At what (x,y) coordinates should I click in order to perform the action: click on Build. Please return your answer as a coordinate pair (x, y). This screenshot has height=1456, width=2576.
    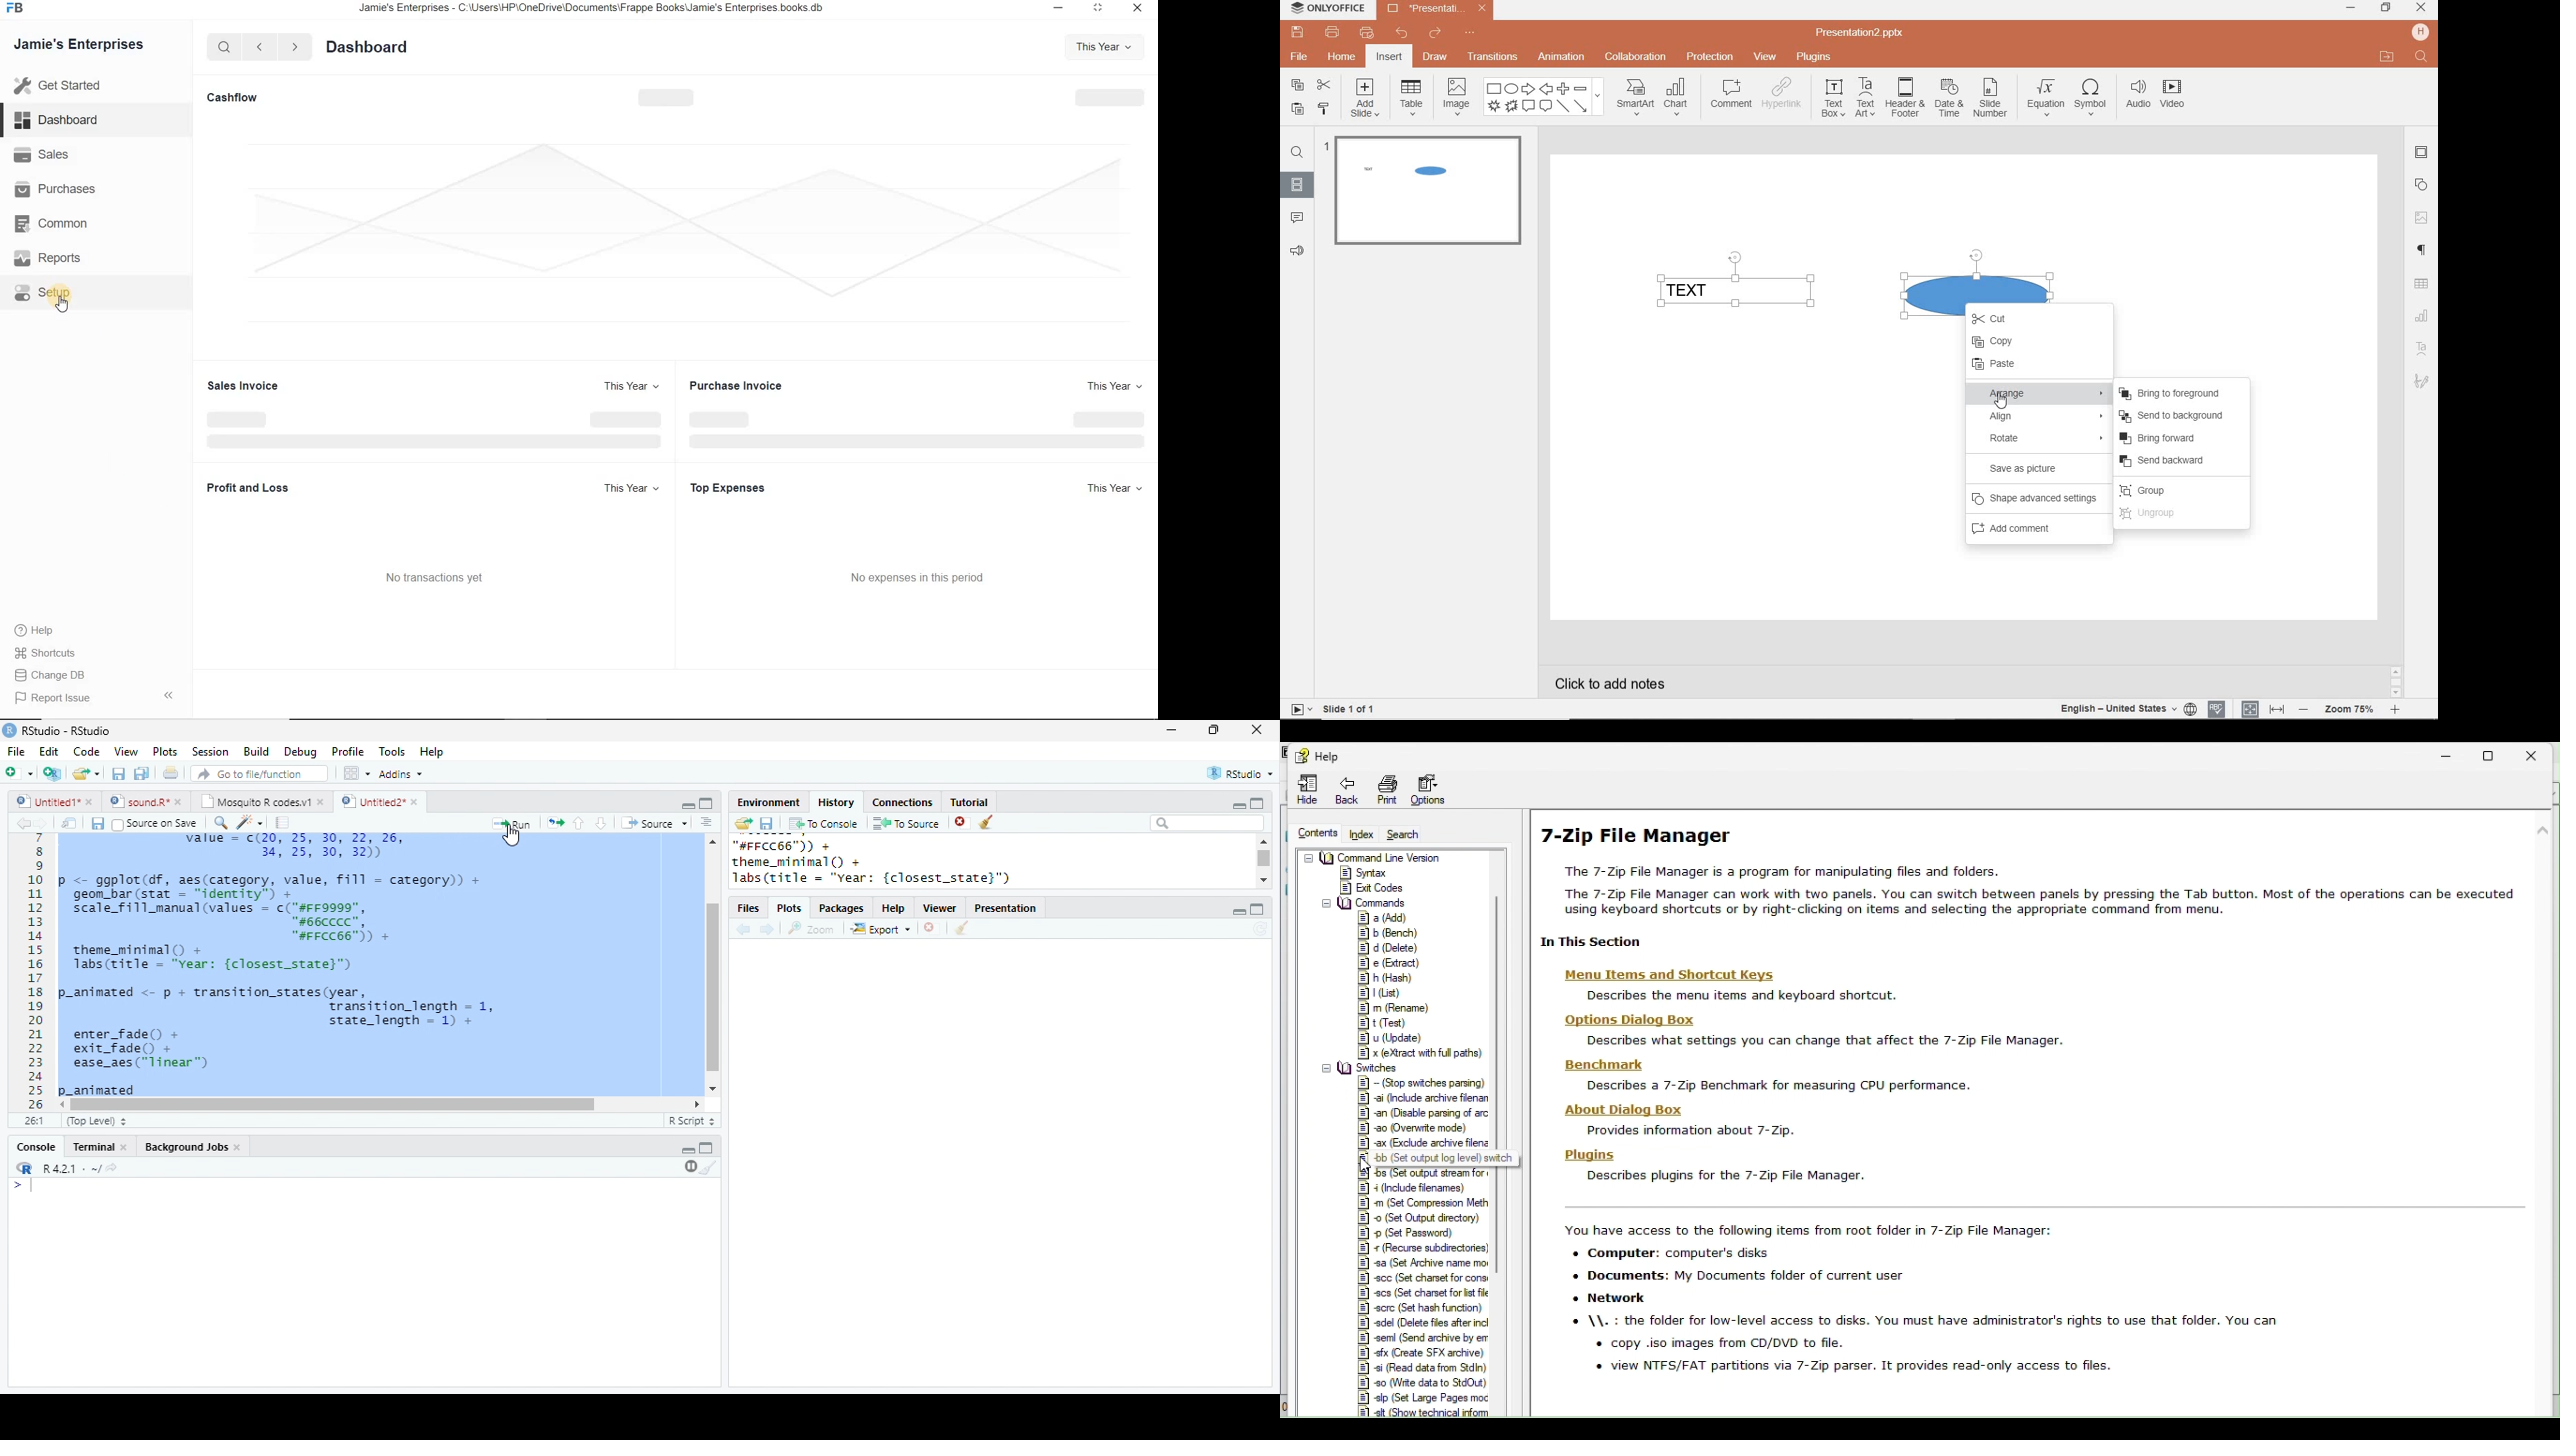
    Looking at the image, I should click on (256, 751).